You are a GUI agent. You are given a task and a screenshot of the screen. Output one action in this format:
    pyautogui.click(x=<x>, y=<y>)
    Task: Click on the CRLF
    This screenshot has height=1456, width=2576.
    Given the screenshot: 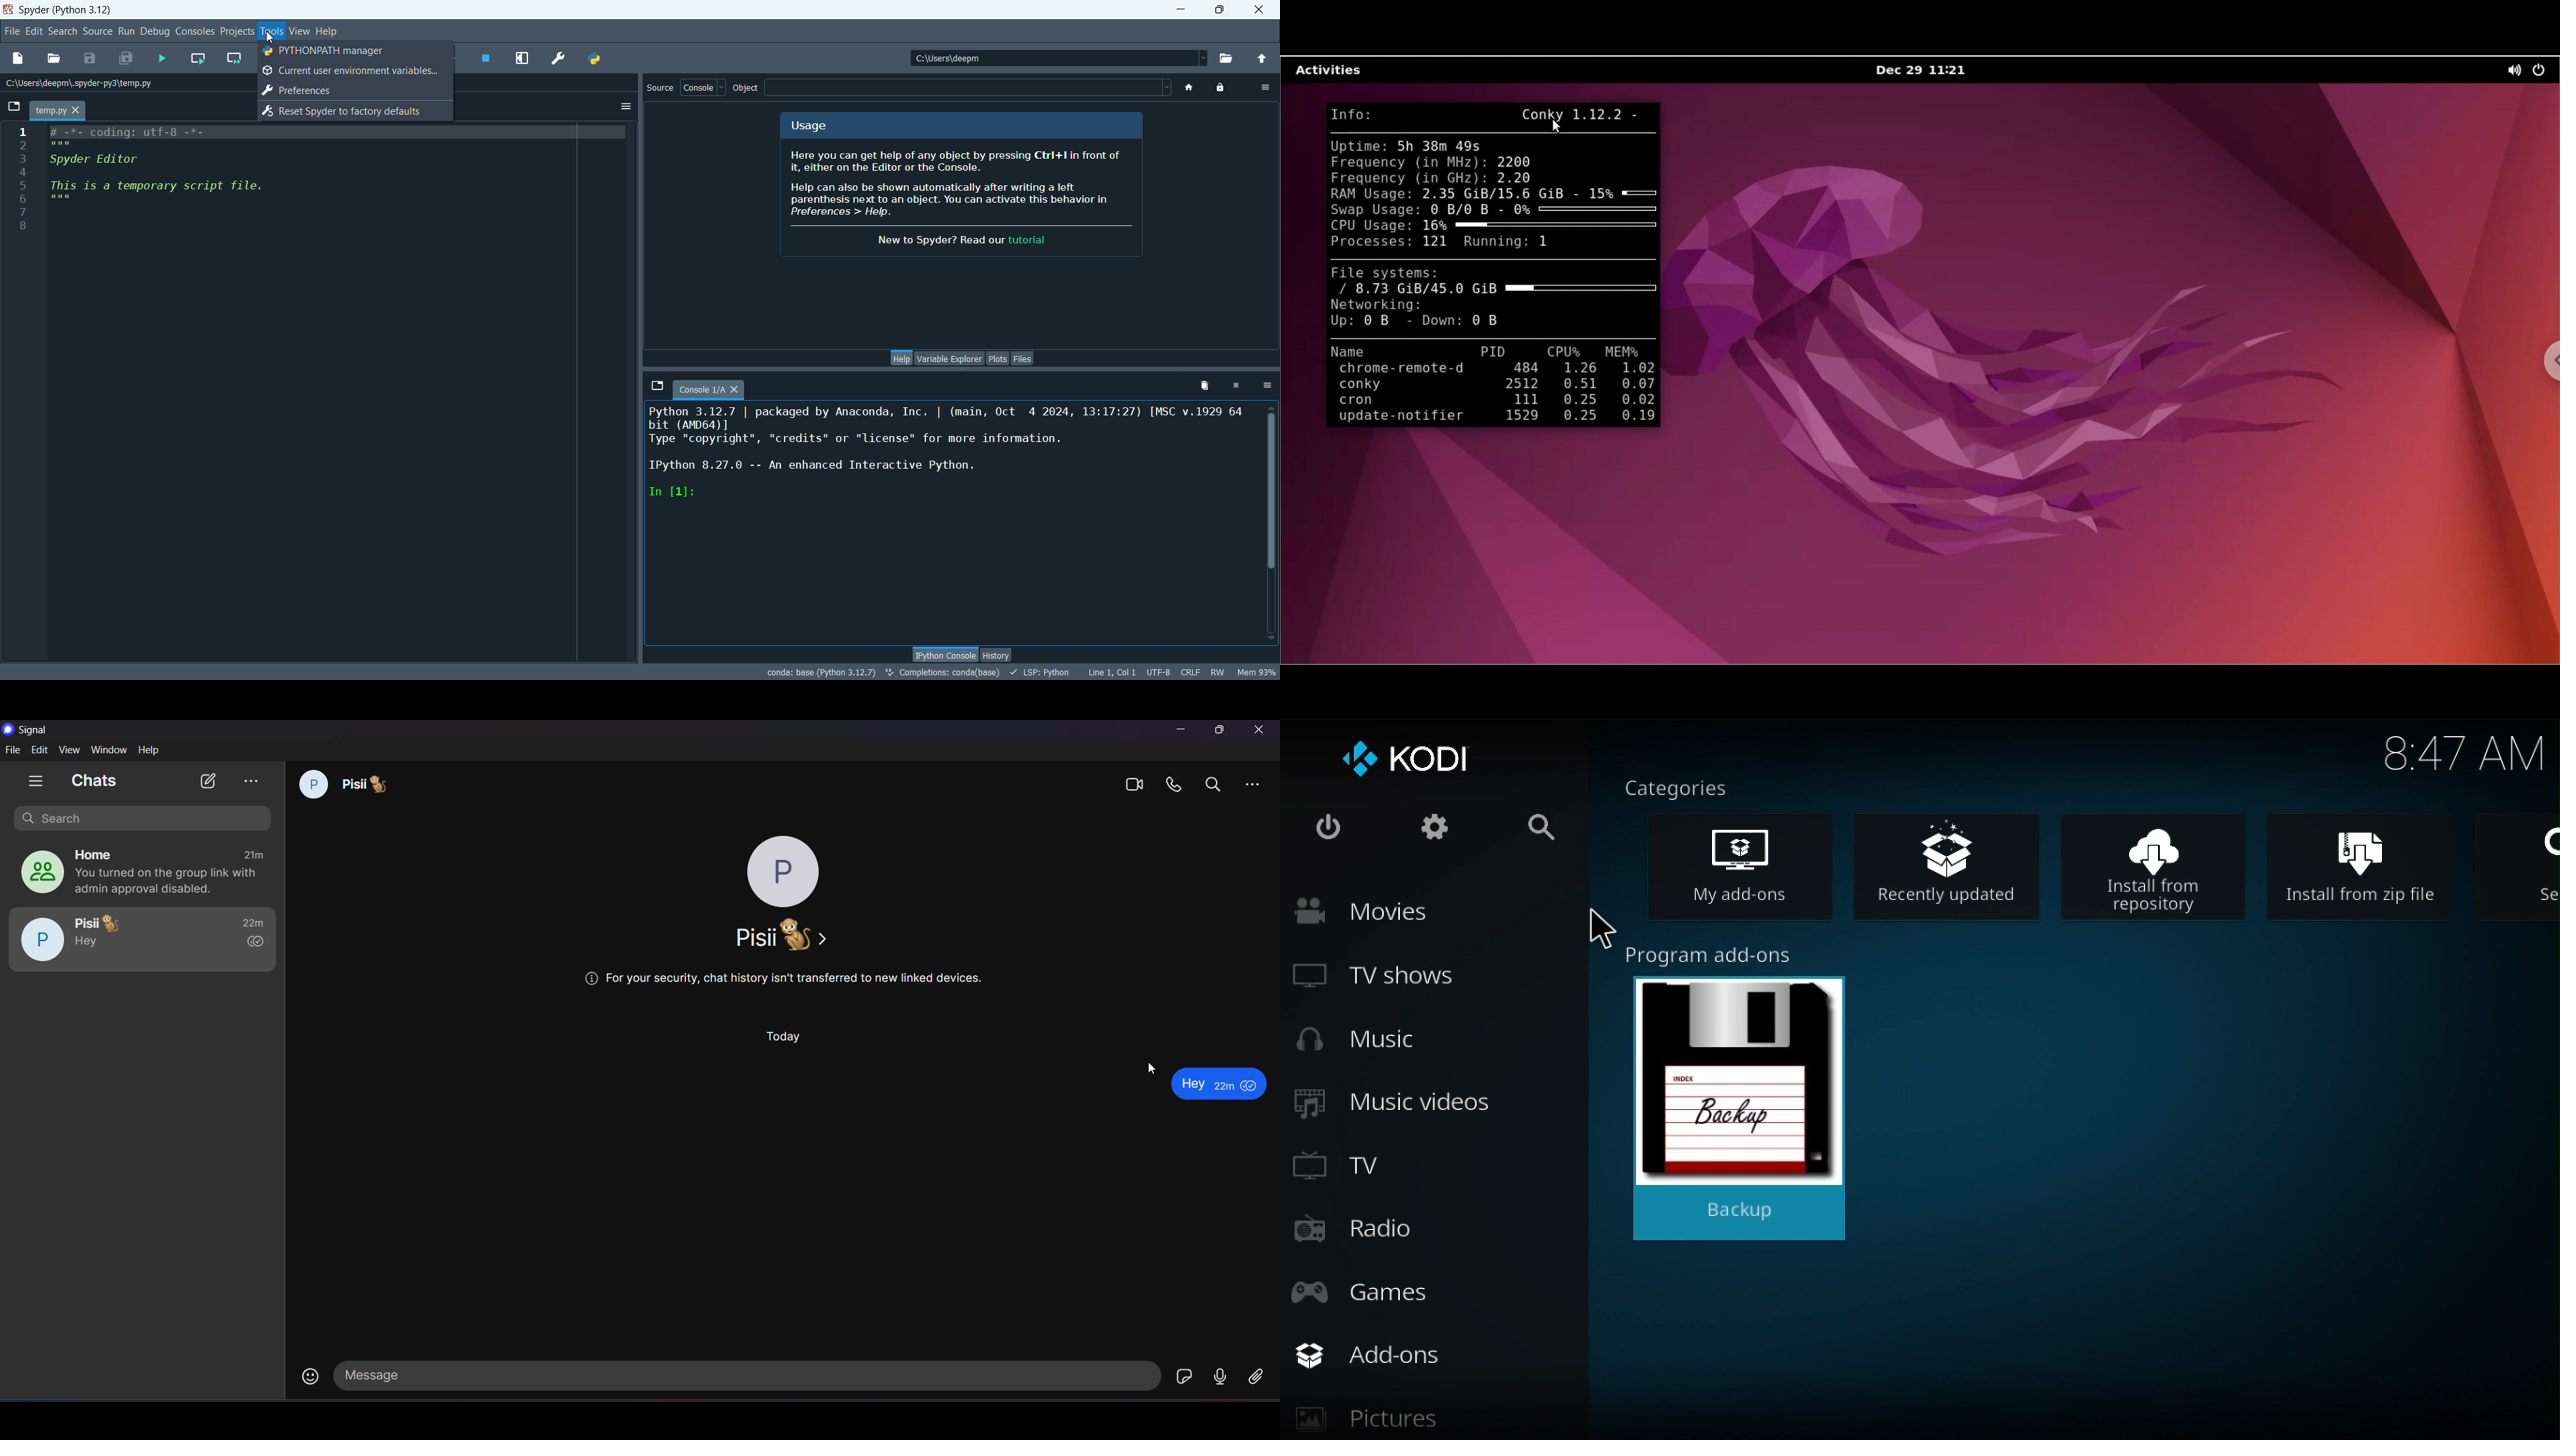 What is the action you would take?
    pyautogui.click(x=1193, y=673)
    